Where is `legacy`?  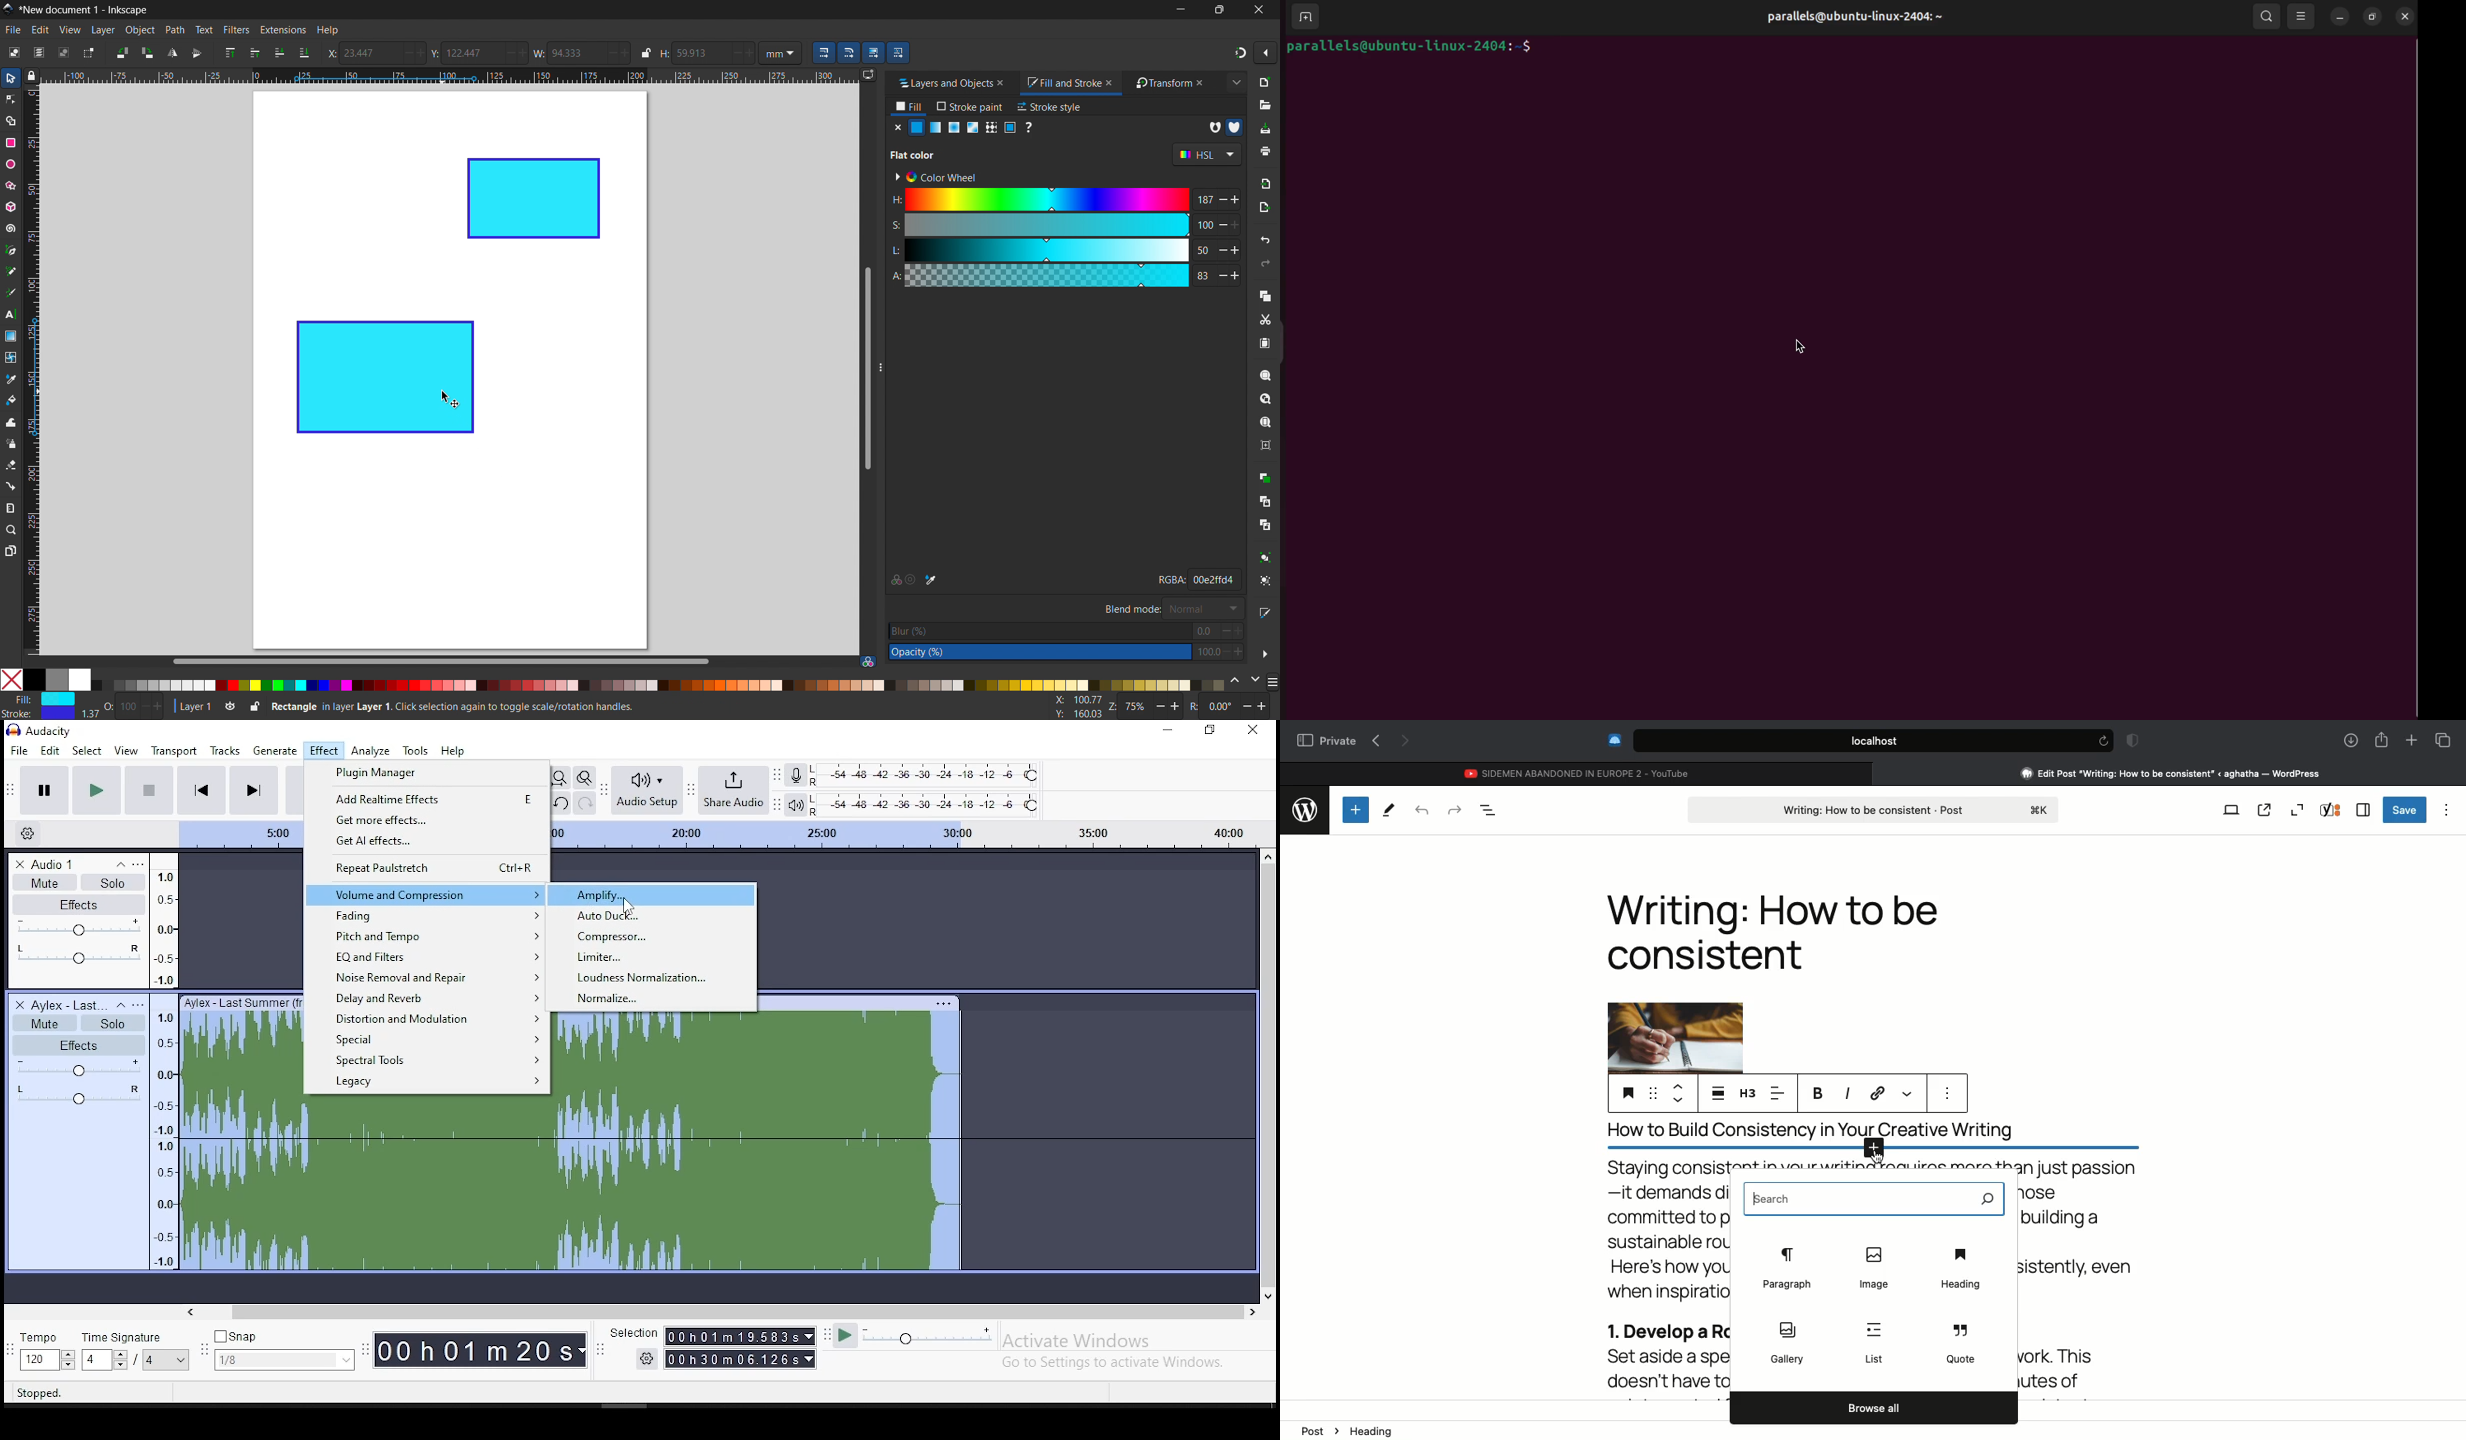
legacy is located at coordinates (433, 1082).